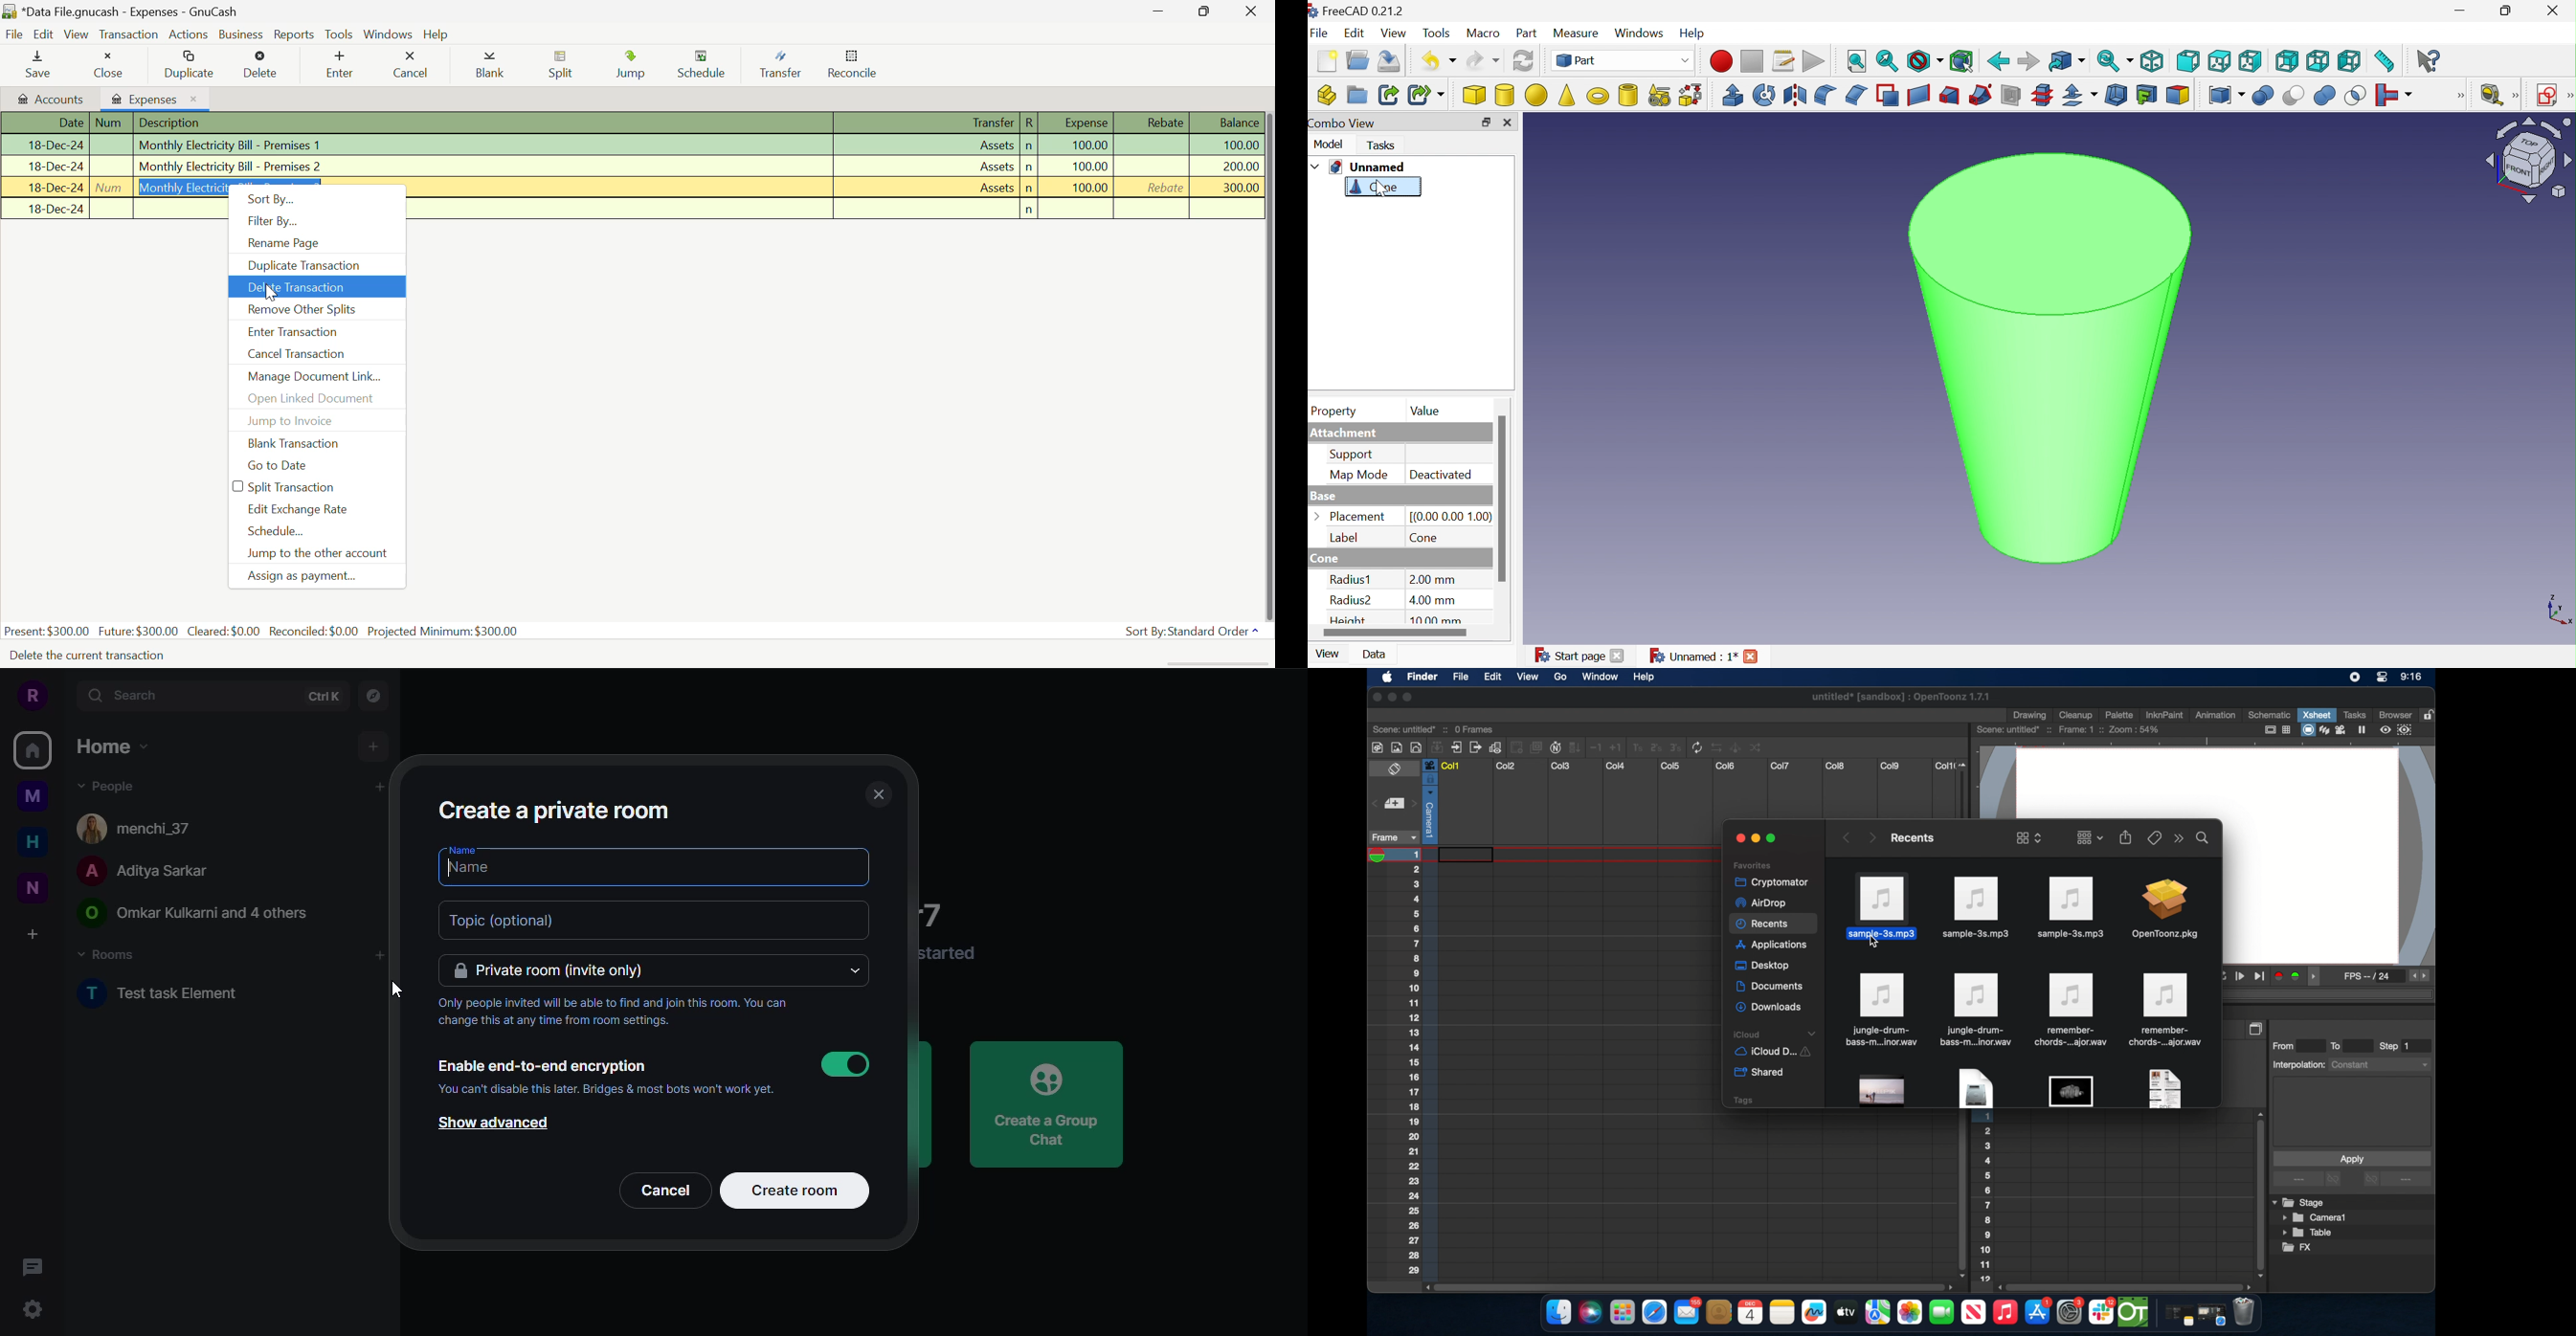  What do you see at coordinates (1384, 198) in the screenshot?
I see `Pointer` at bounding box center [1384, 198].